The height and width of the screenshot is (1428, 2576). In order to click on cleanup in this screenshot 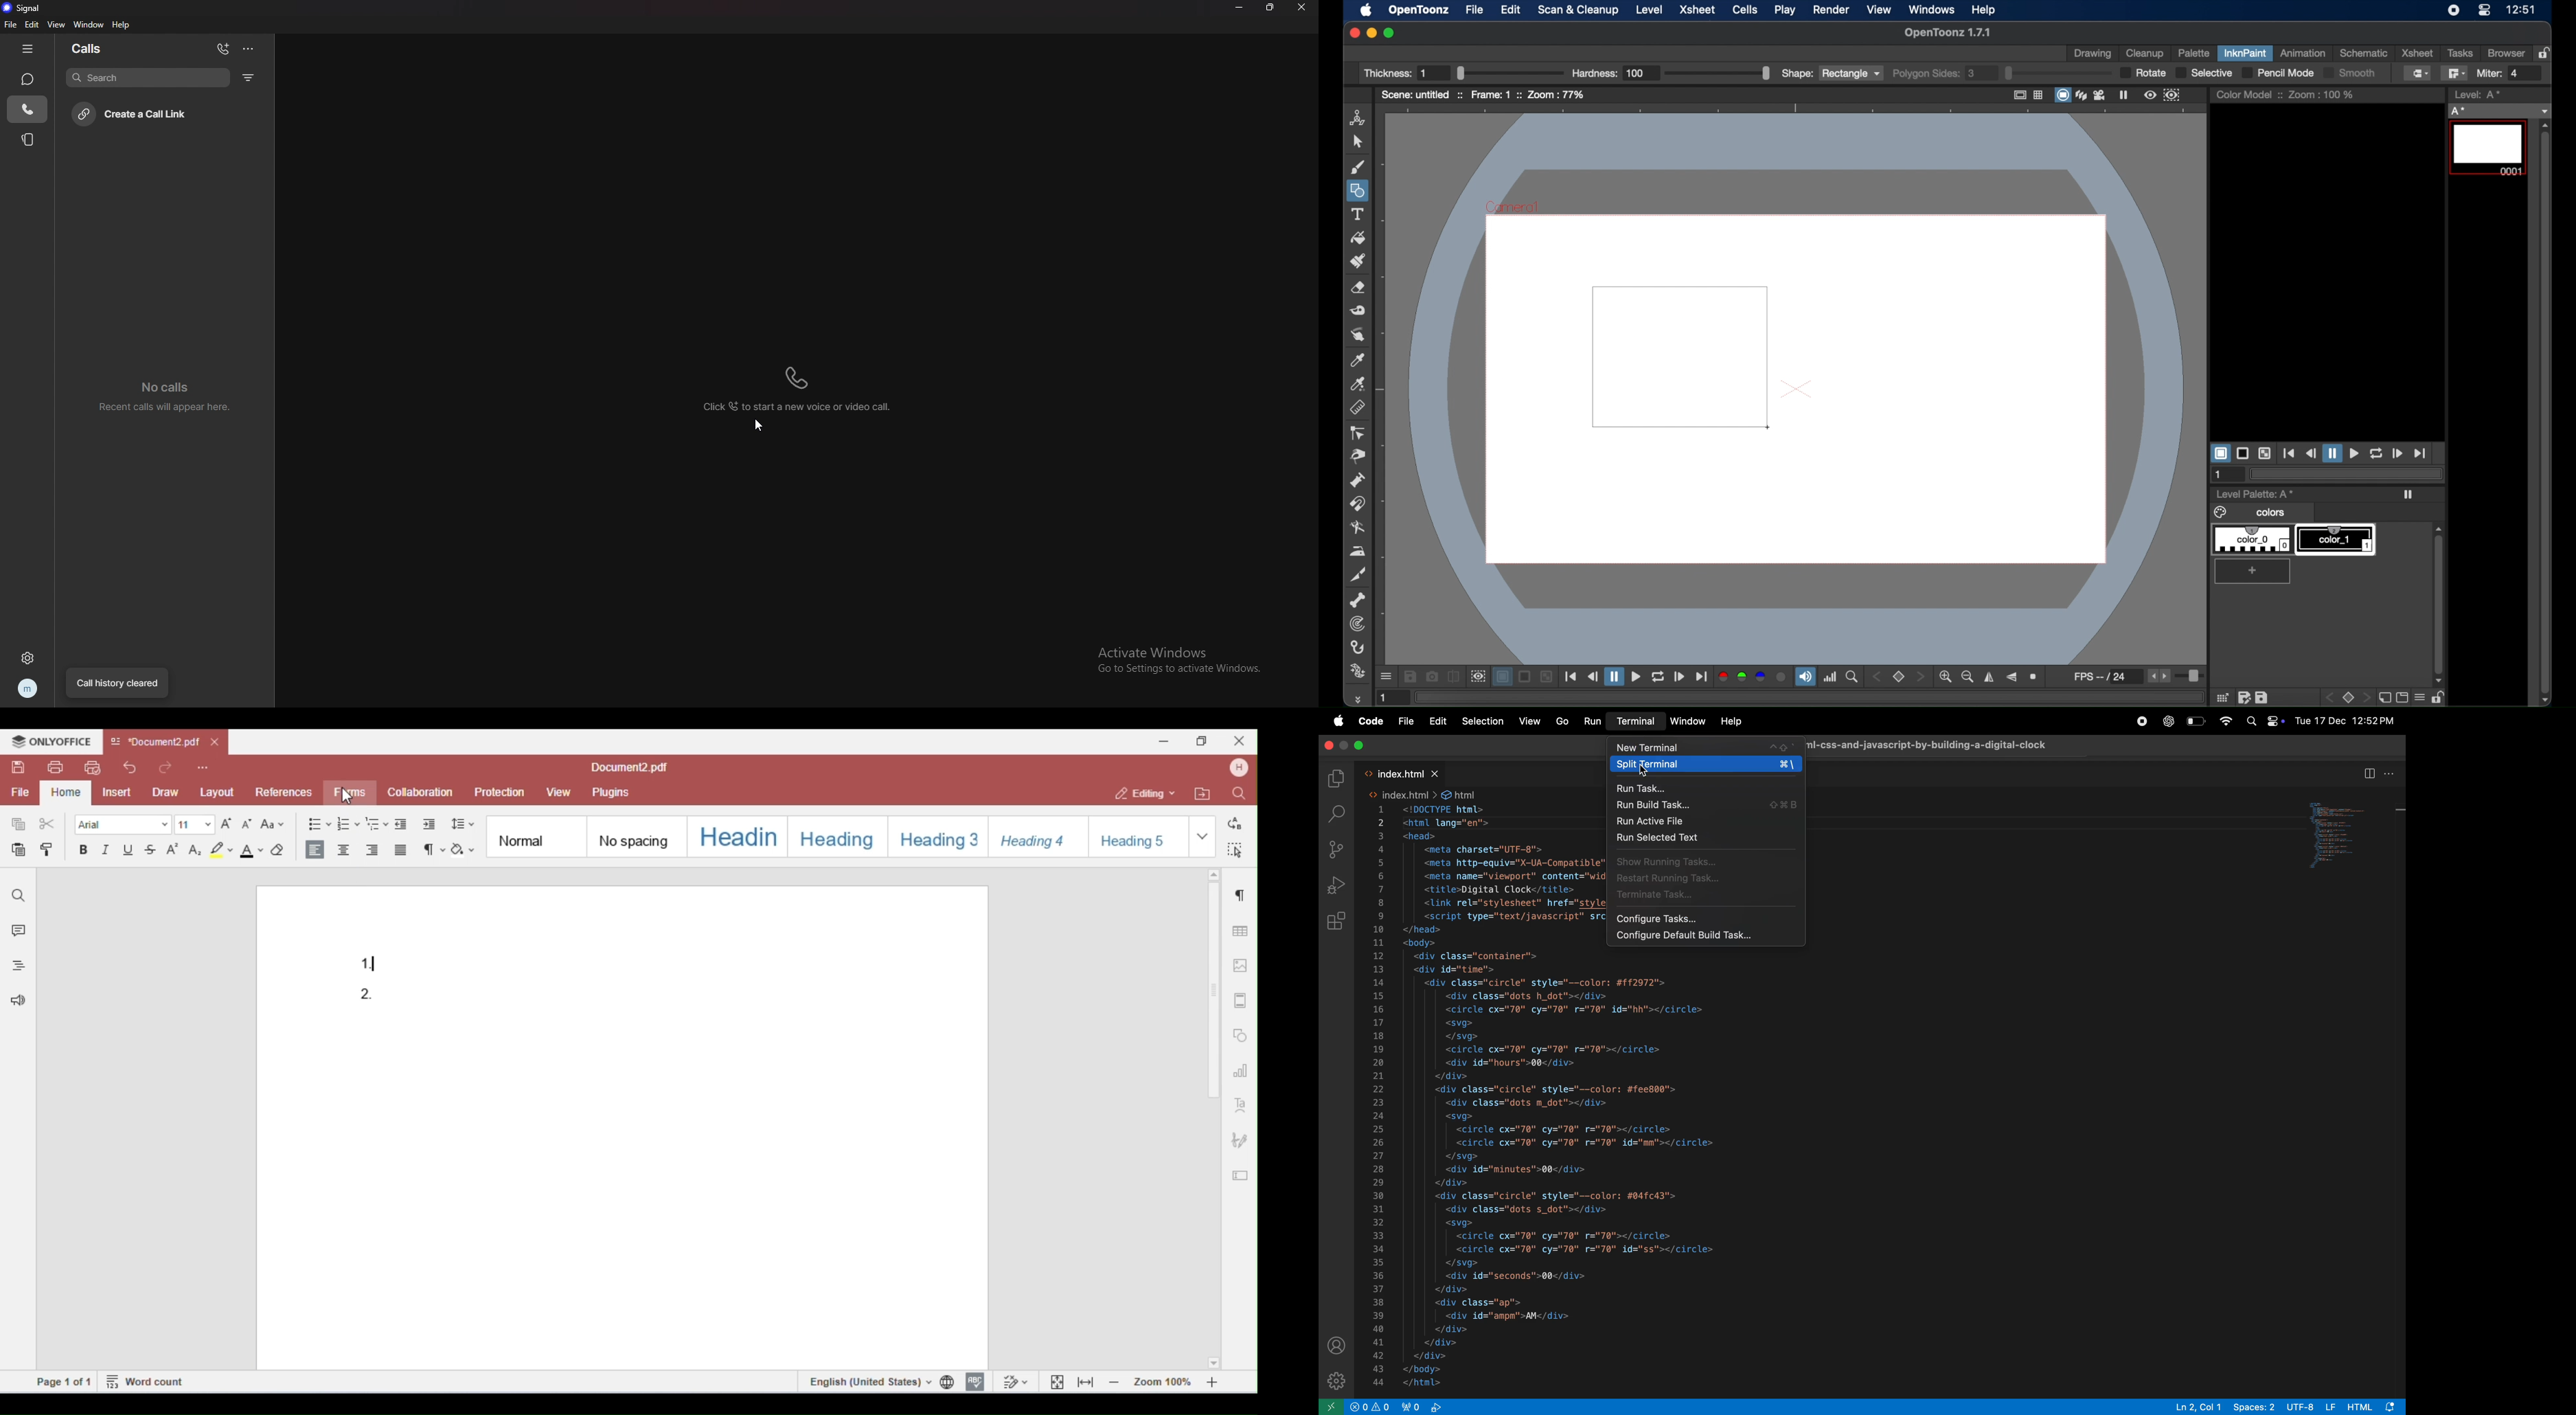, I will do `click(2146, 53)`.